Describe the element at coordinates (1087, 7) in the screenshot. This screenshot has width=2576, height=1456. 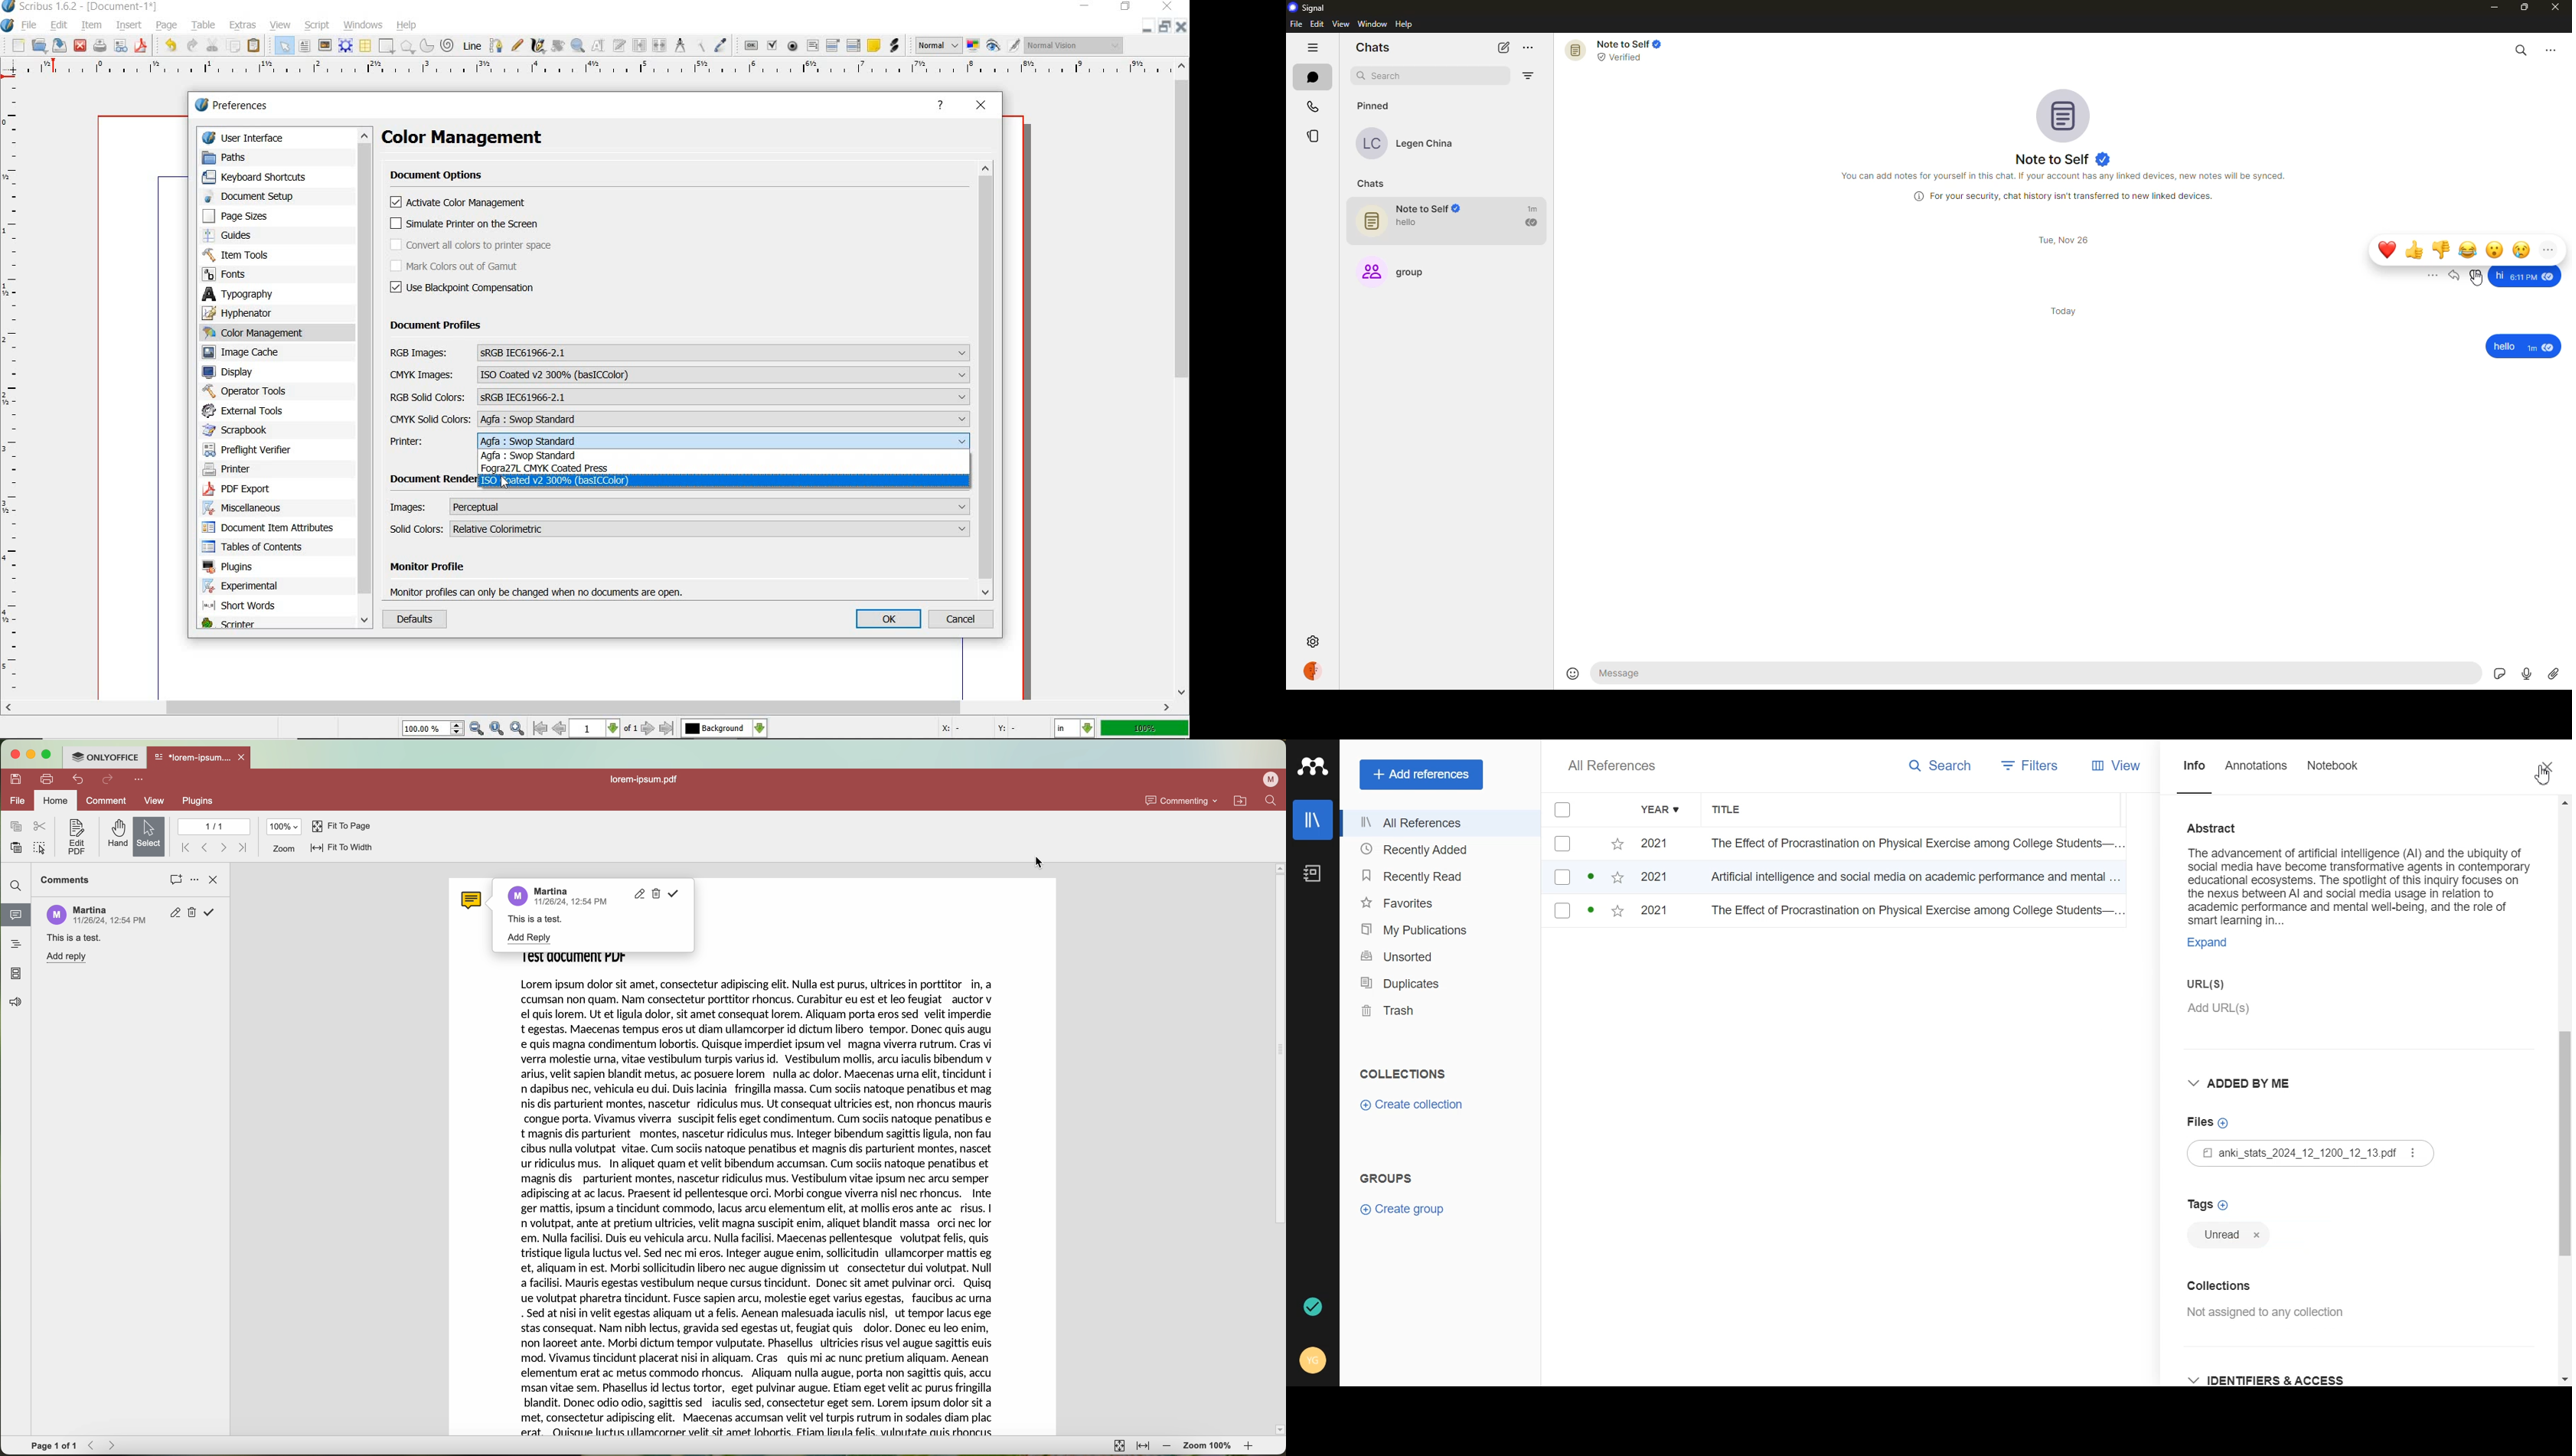
I see `minimize` at that location.